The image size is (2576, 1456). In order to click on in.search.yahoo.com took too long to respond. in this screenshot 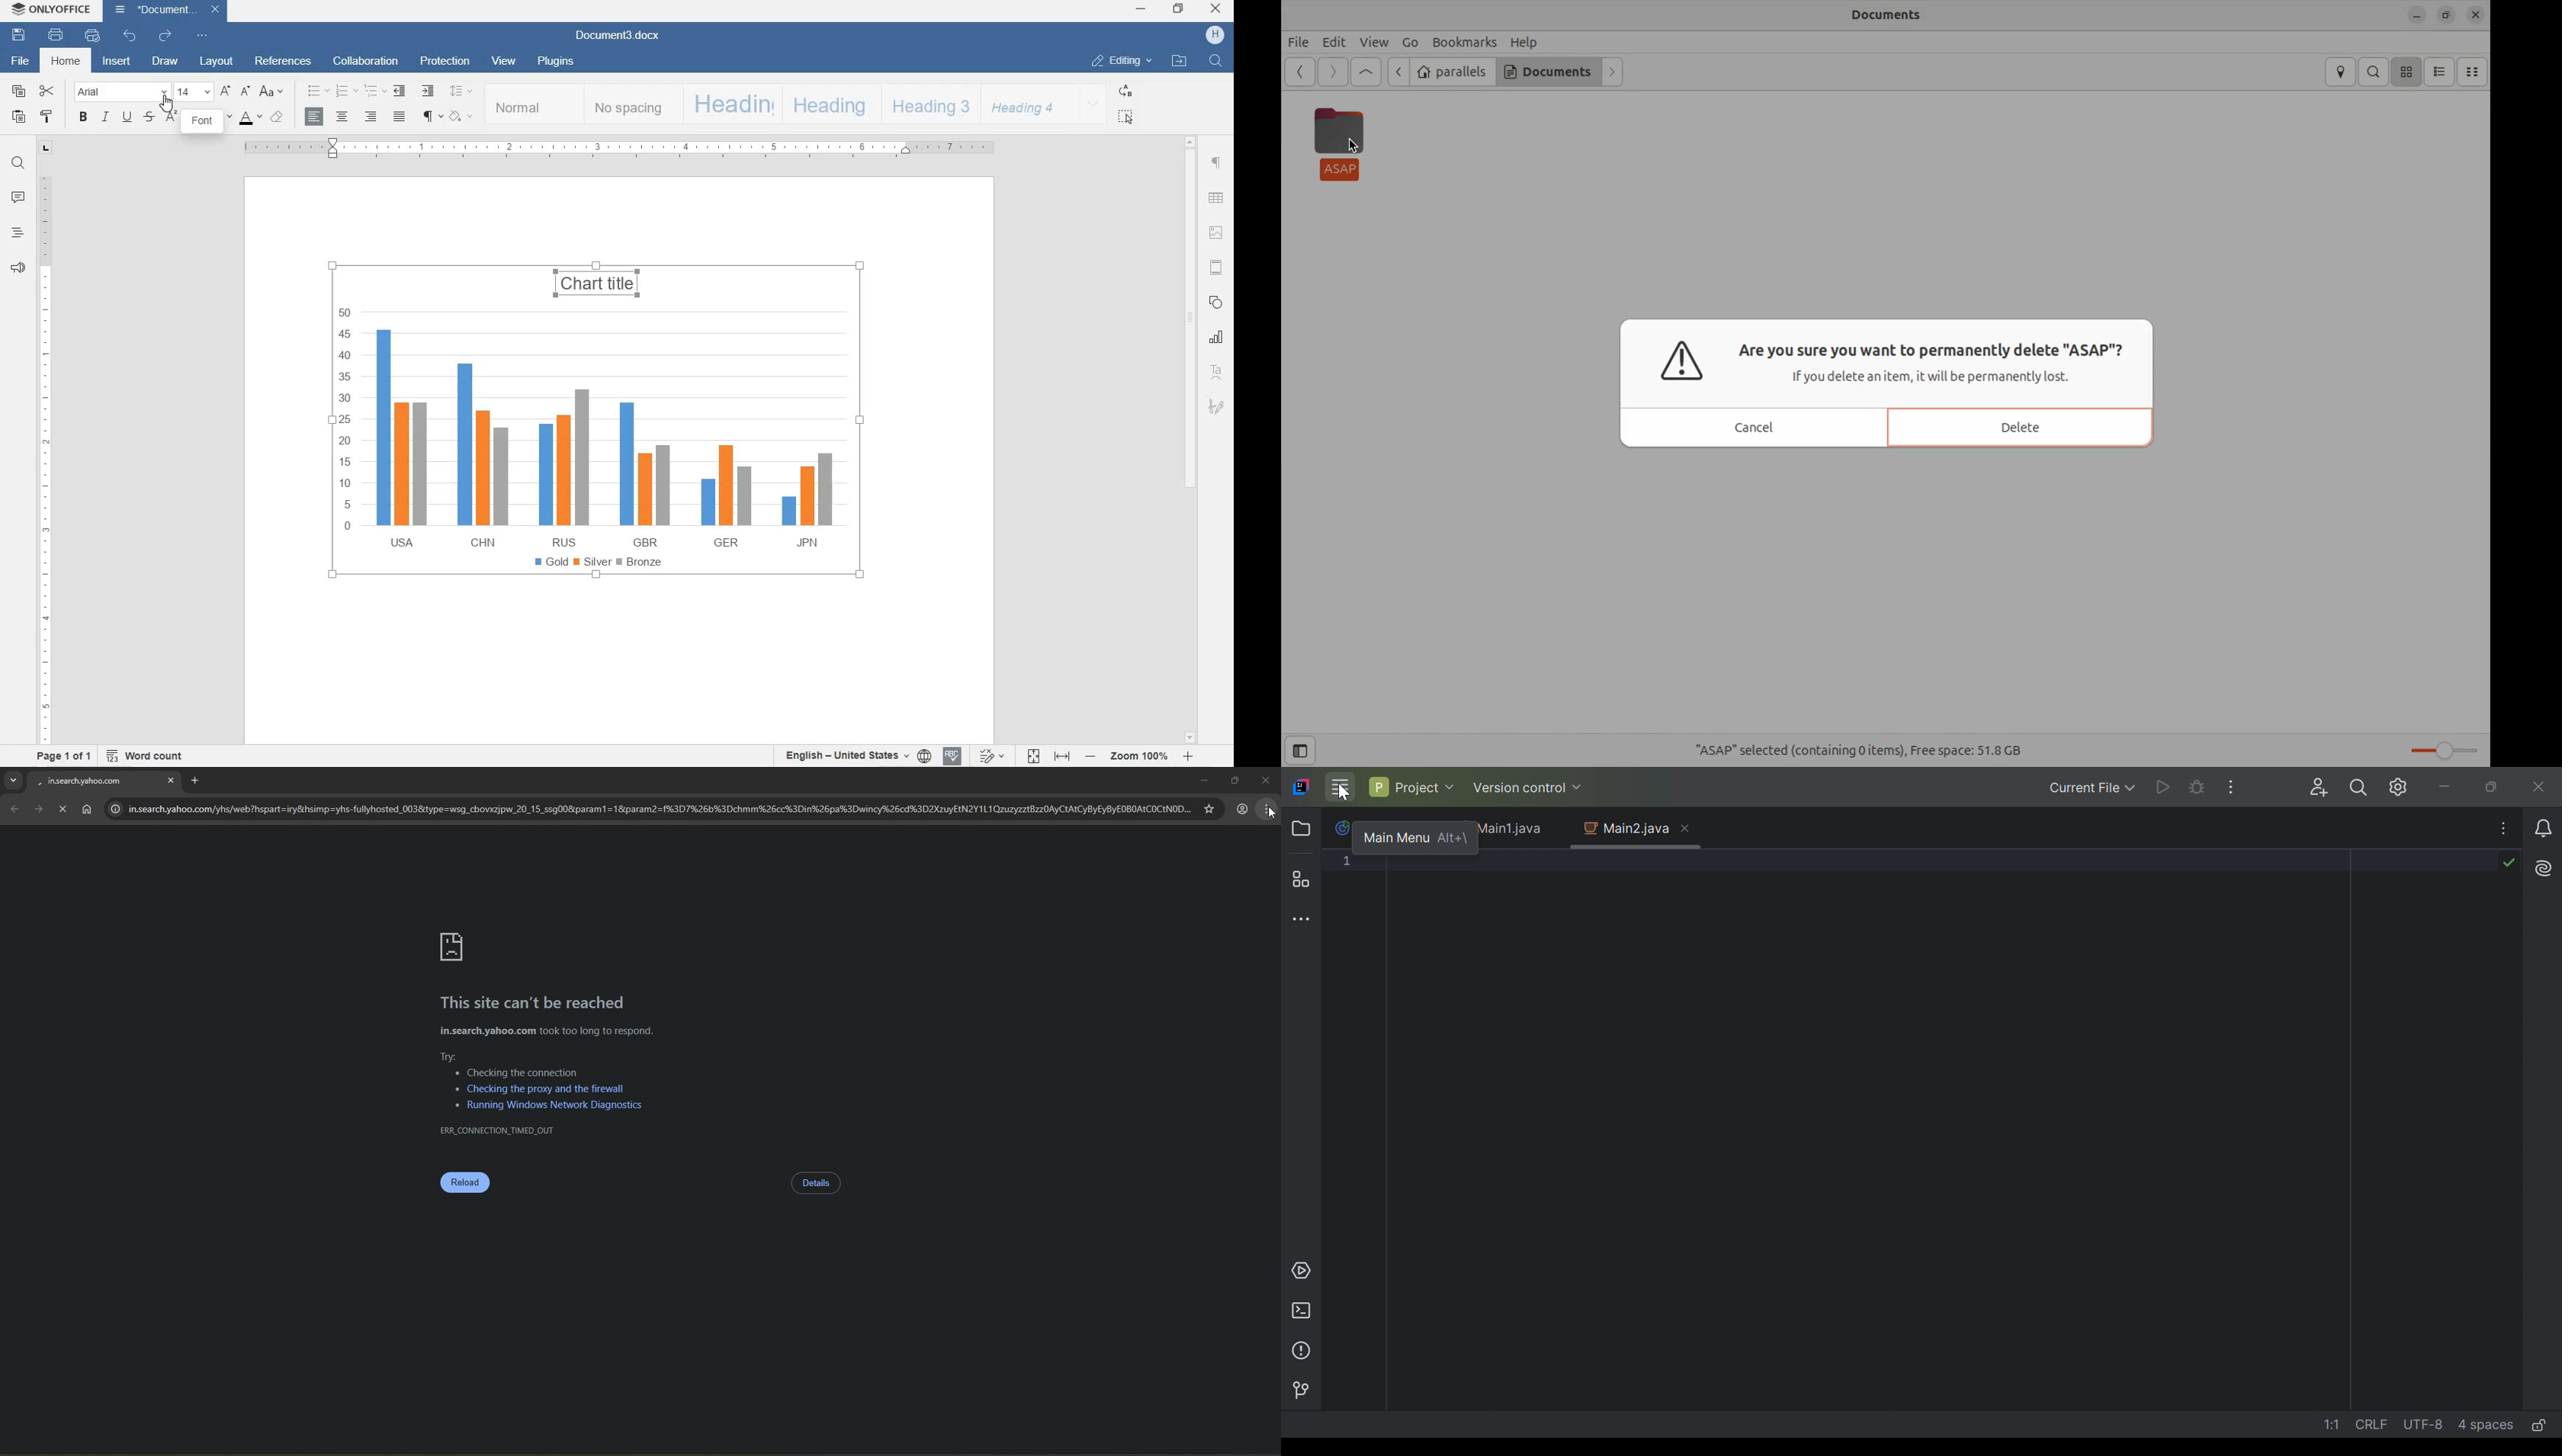, I will do `click(546, 1032)`.